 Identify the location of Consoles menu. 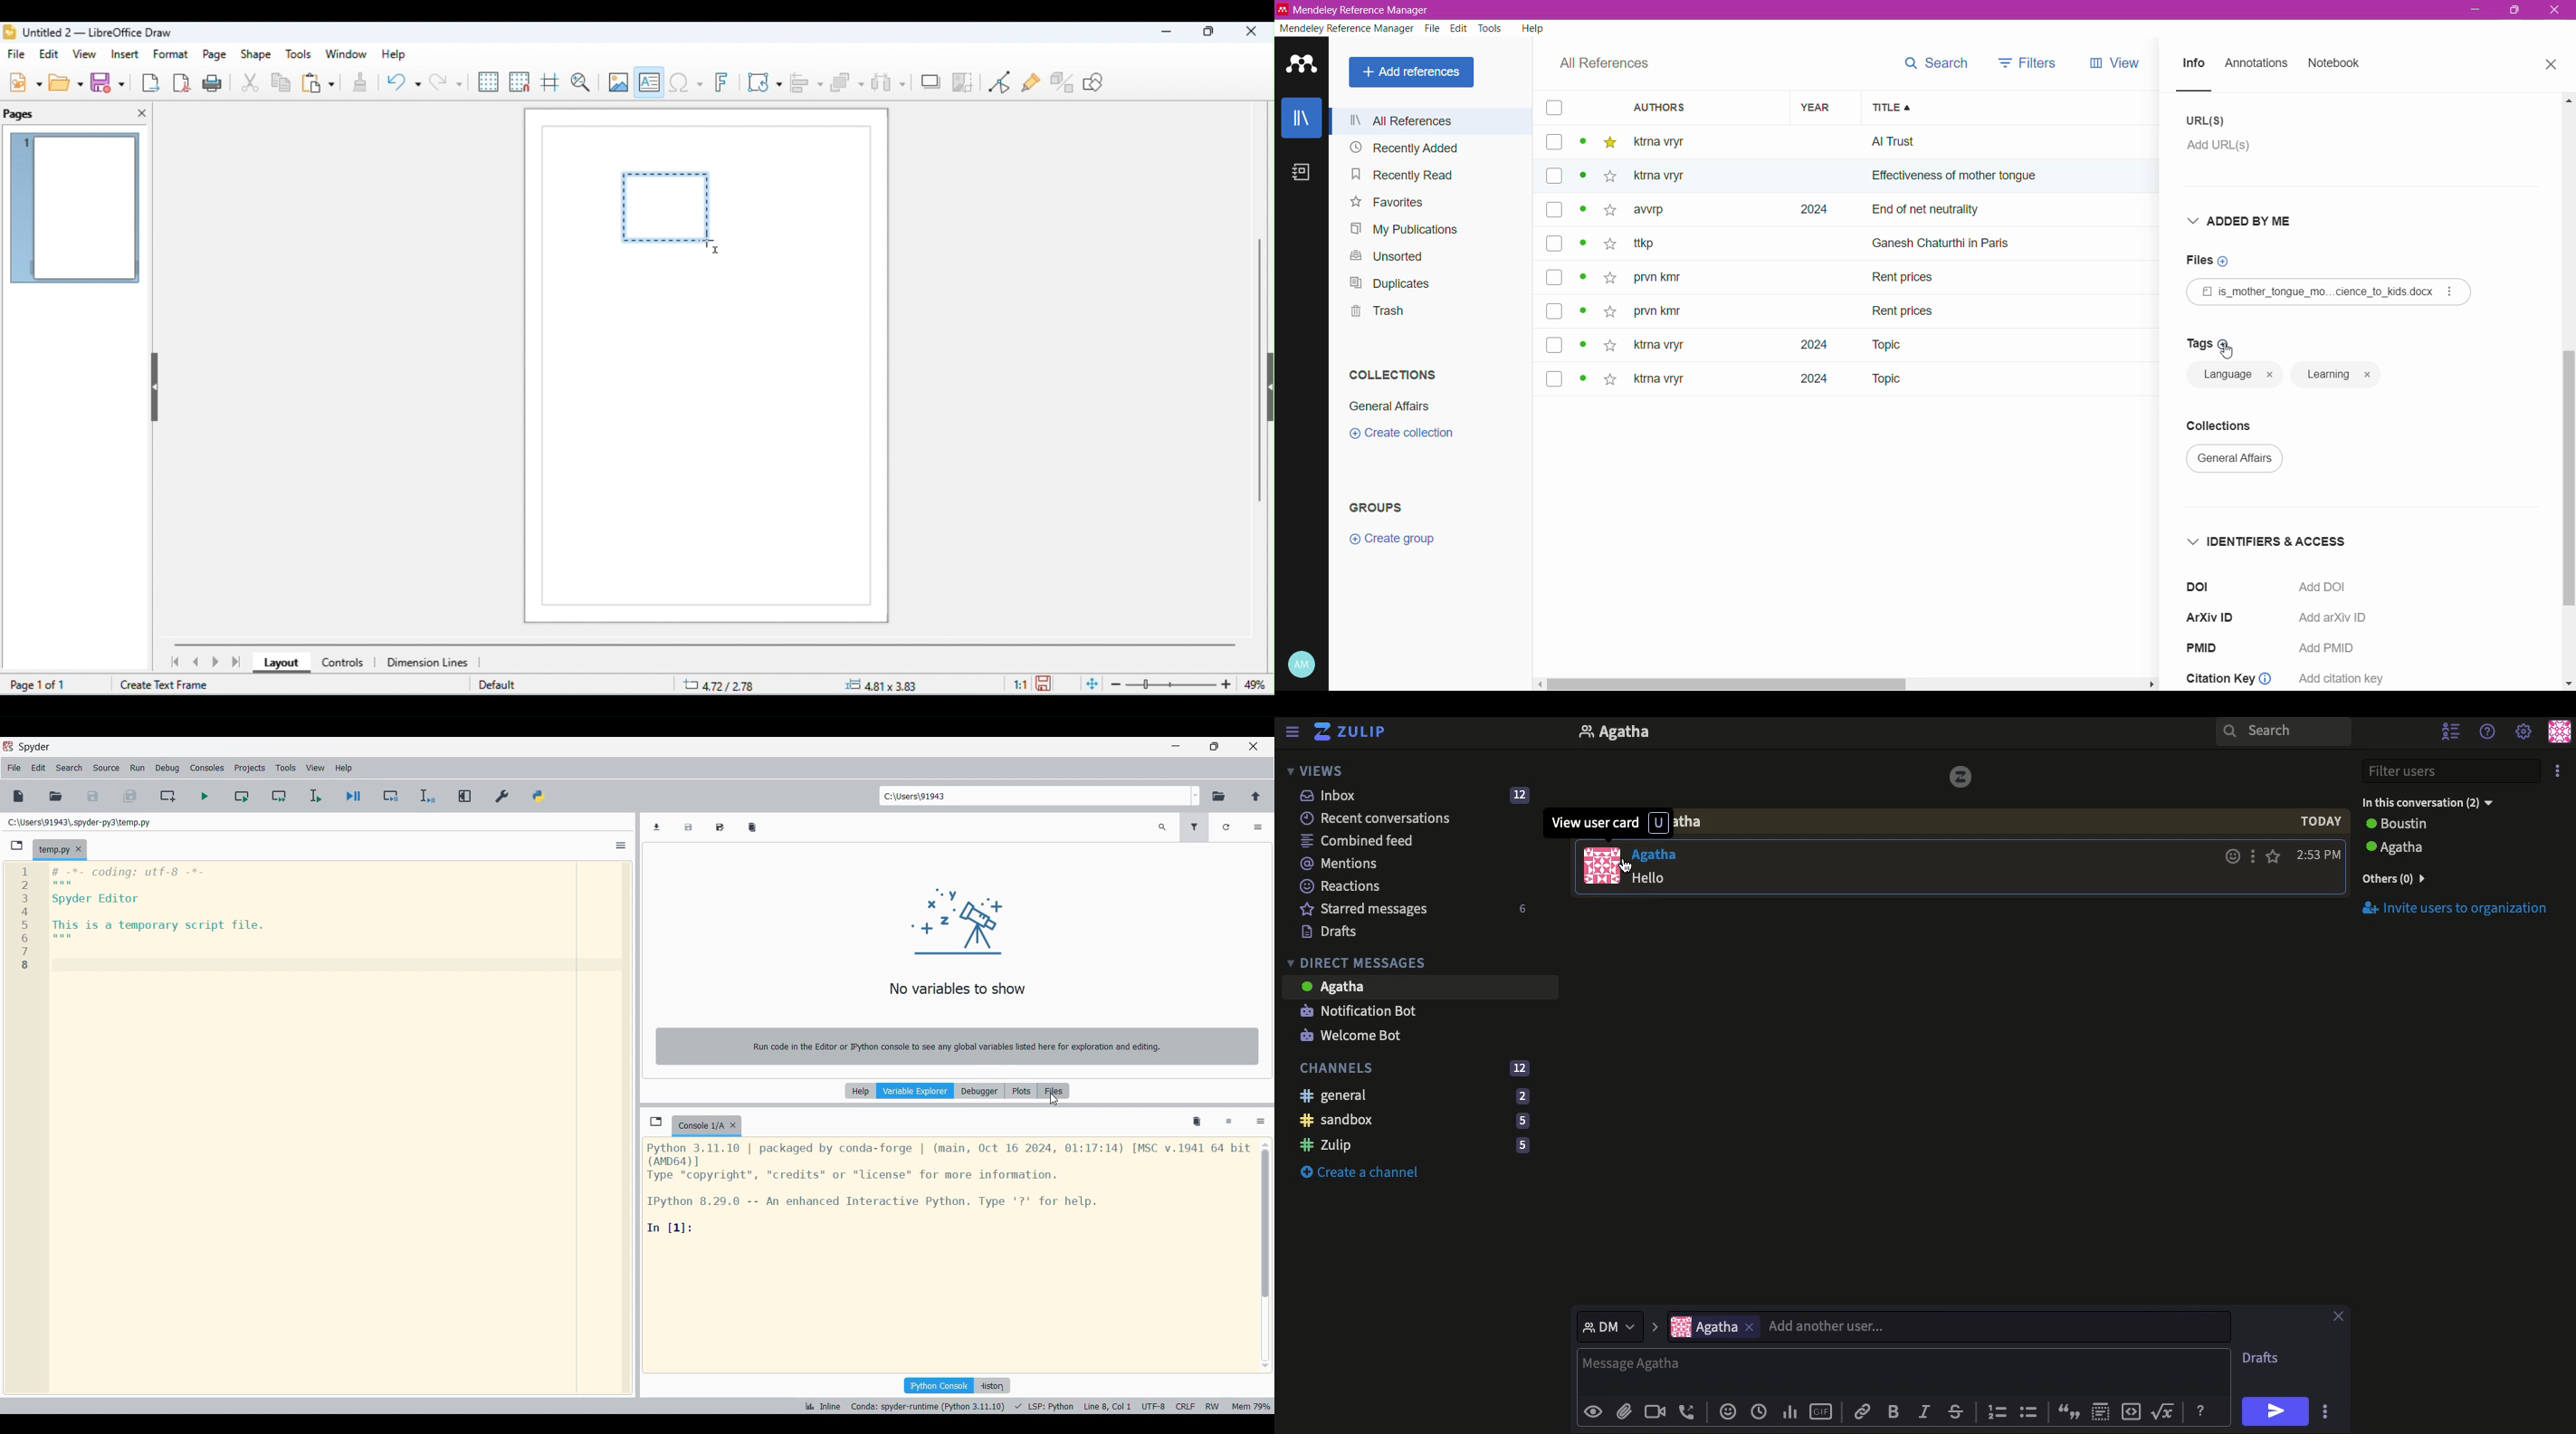
(206, 768).